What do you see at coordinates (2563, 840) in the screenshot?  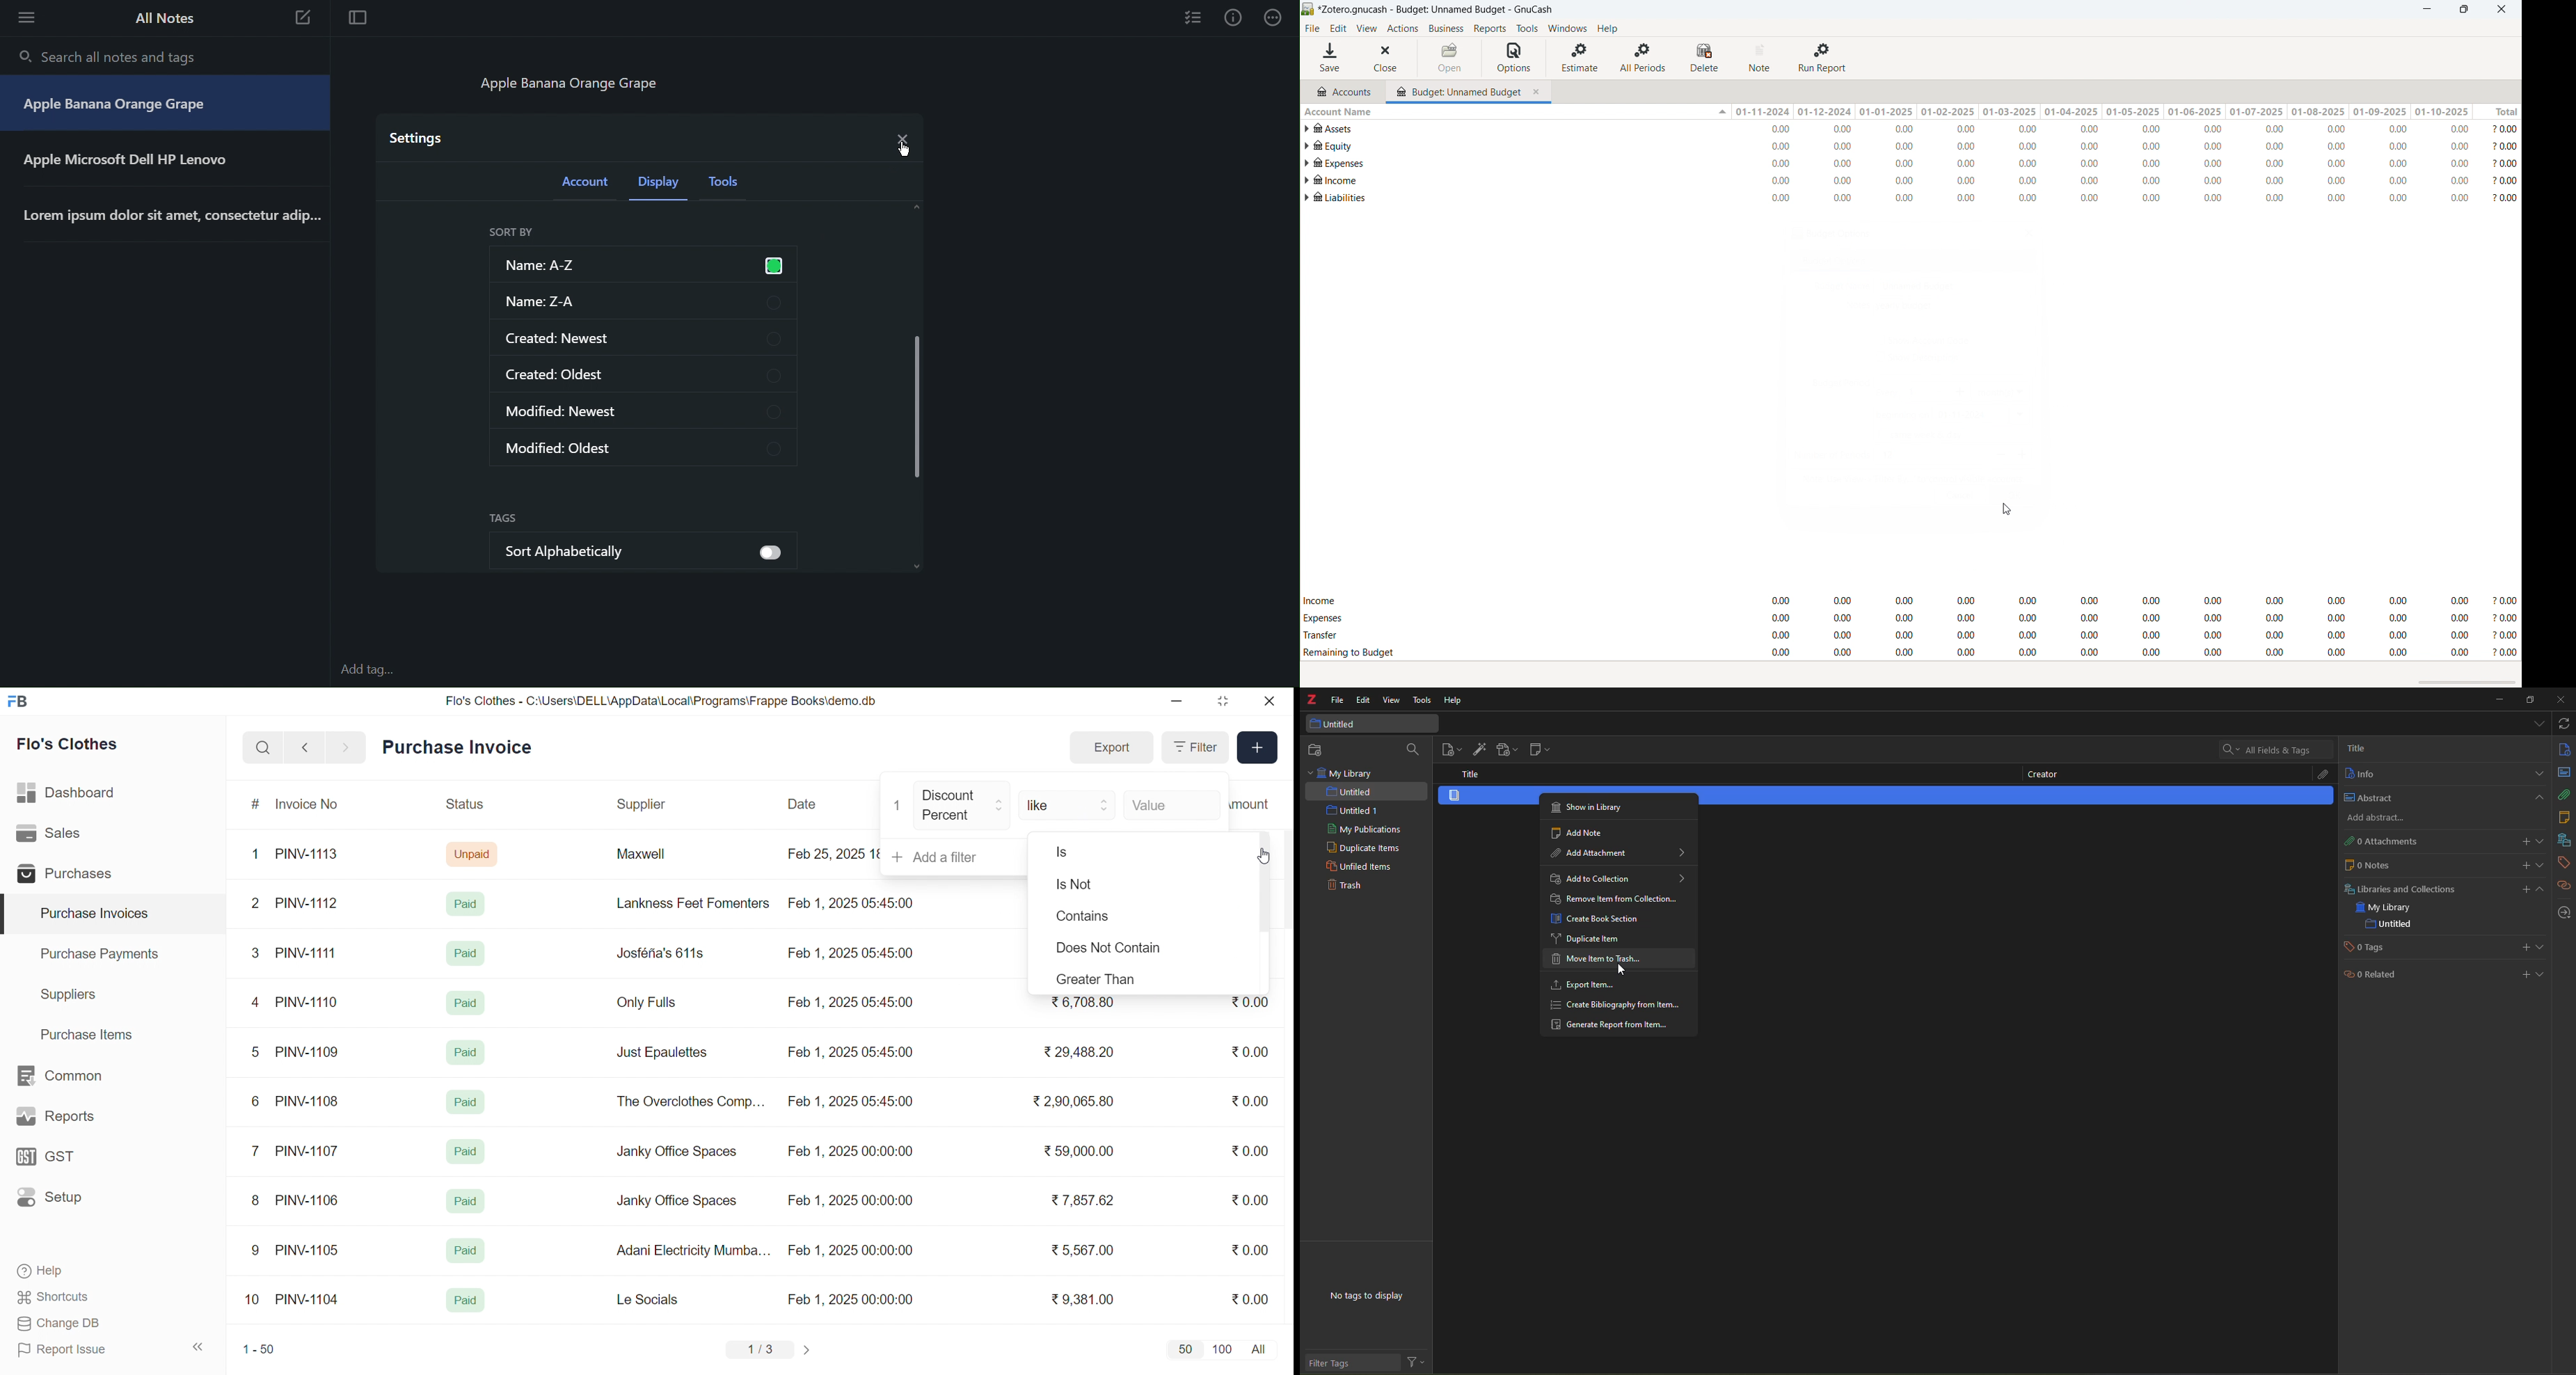 I see `library` at bounding box center [2563, 840].